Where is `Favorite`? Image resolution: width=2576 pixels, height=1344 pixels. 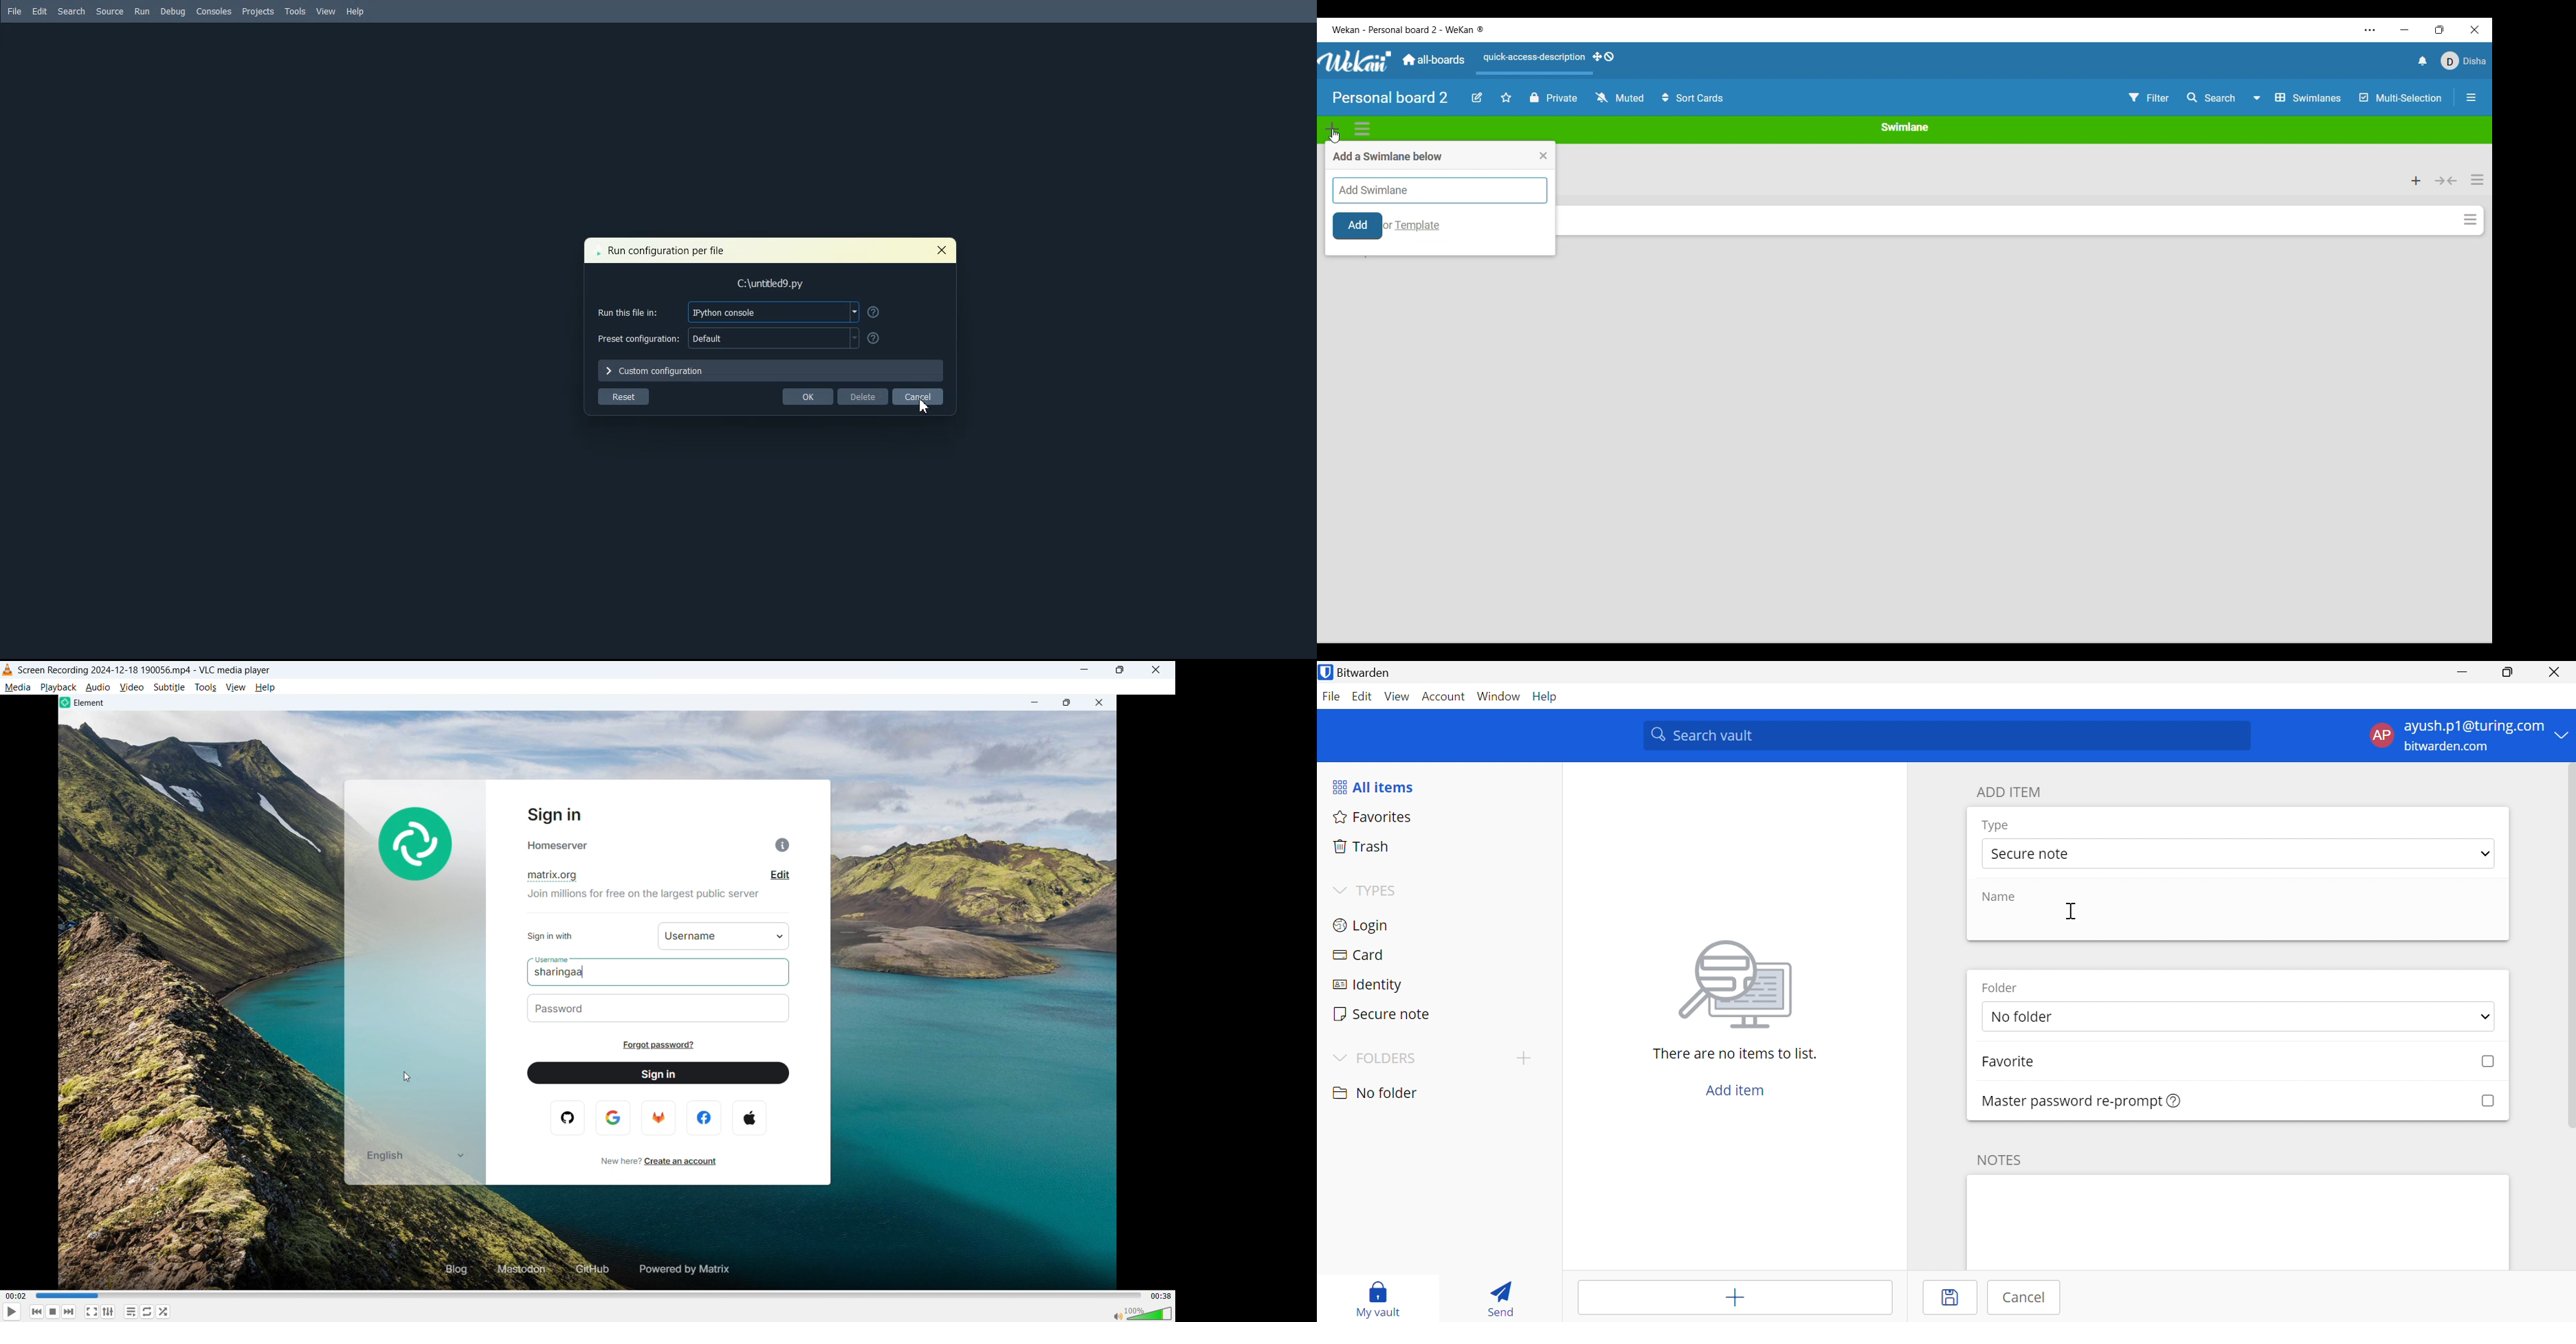 Favorite is located at coordinates (2022, 1063).